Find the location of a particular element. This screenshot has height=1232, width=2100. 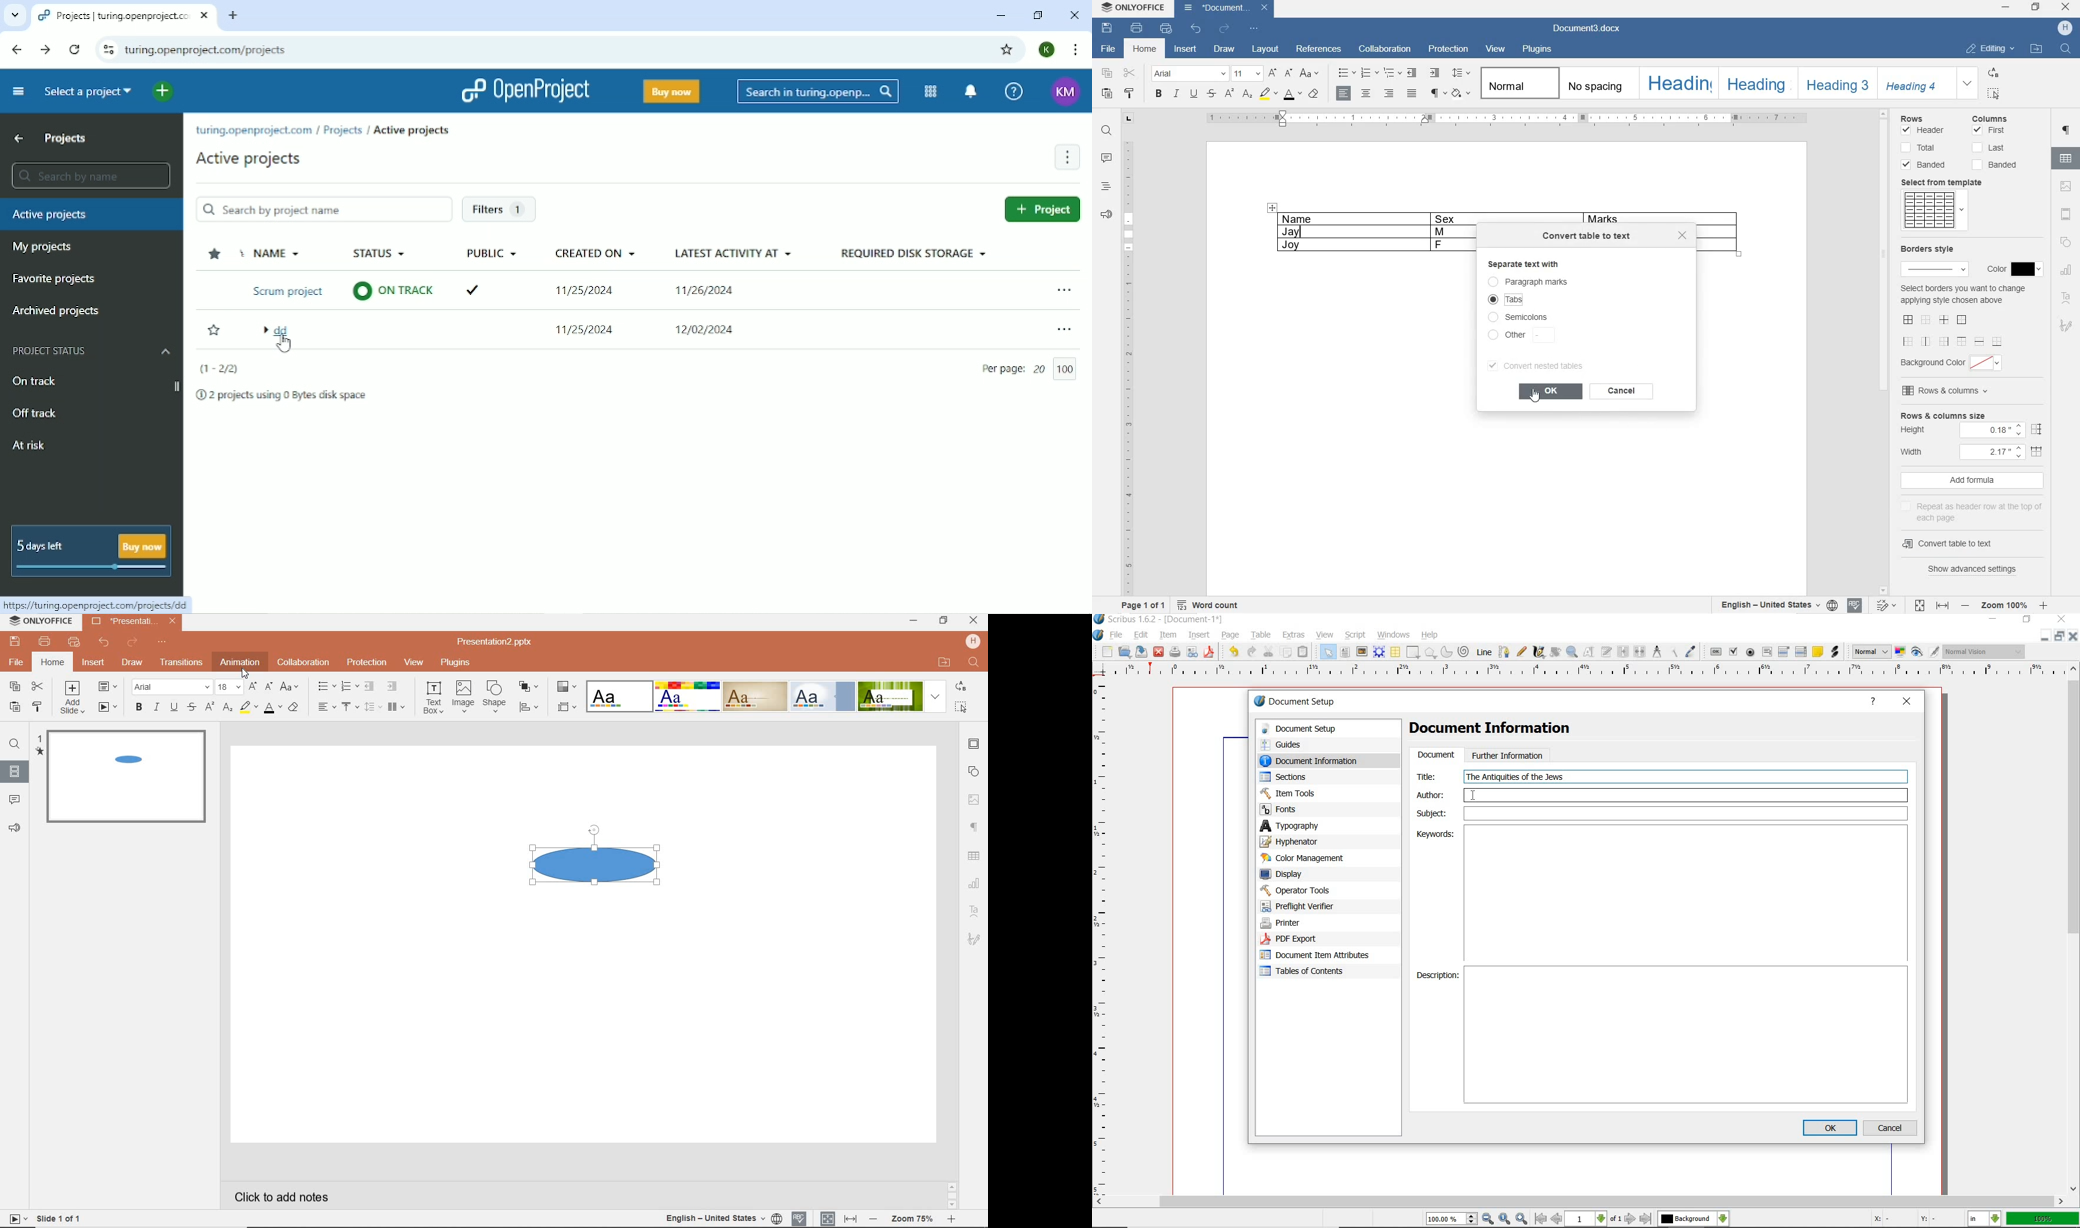

COLLABORATION is located at coordinates (1386, 51).